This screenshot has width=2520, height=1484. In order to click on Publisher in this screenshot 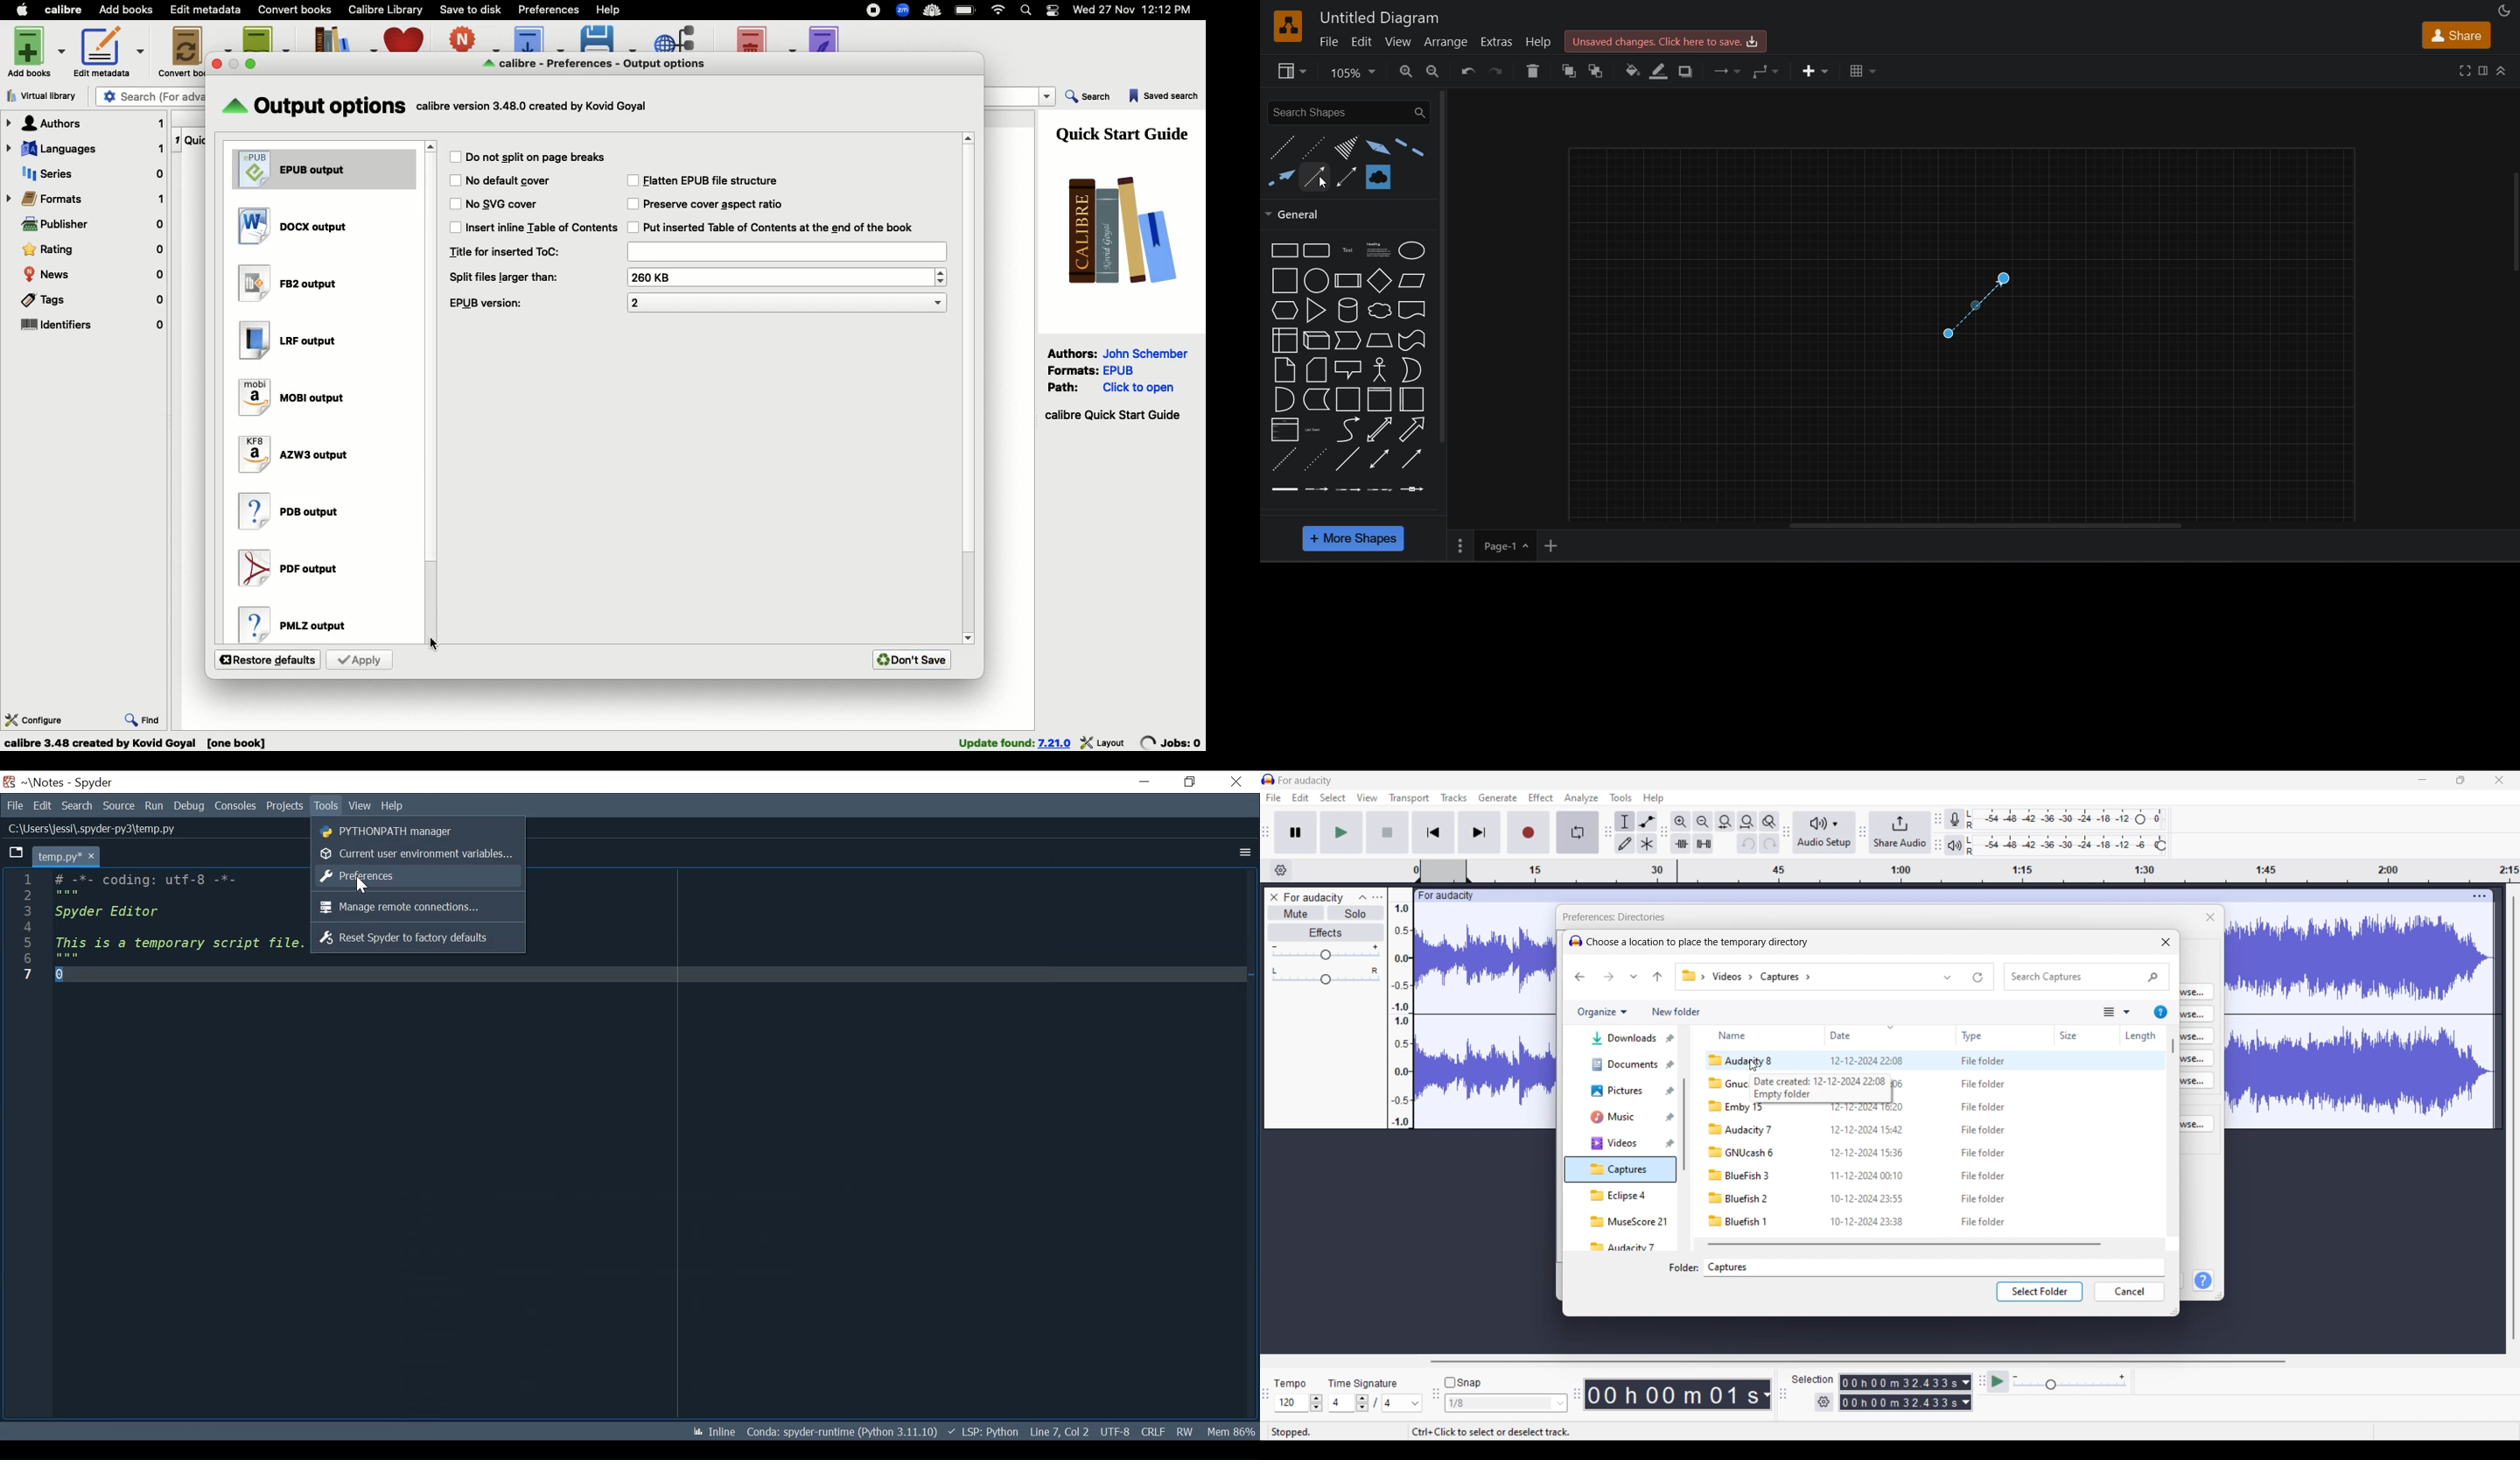, I will do `click(92, 226)`.